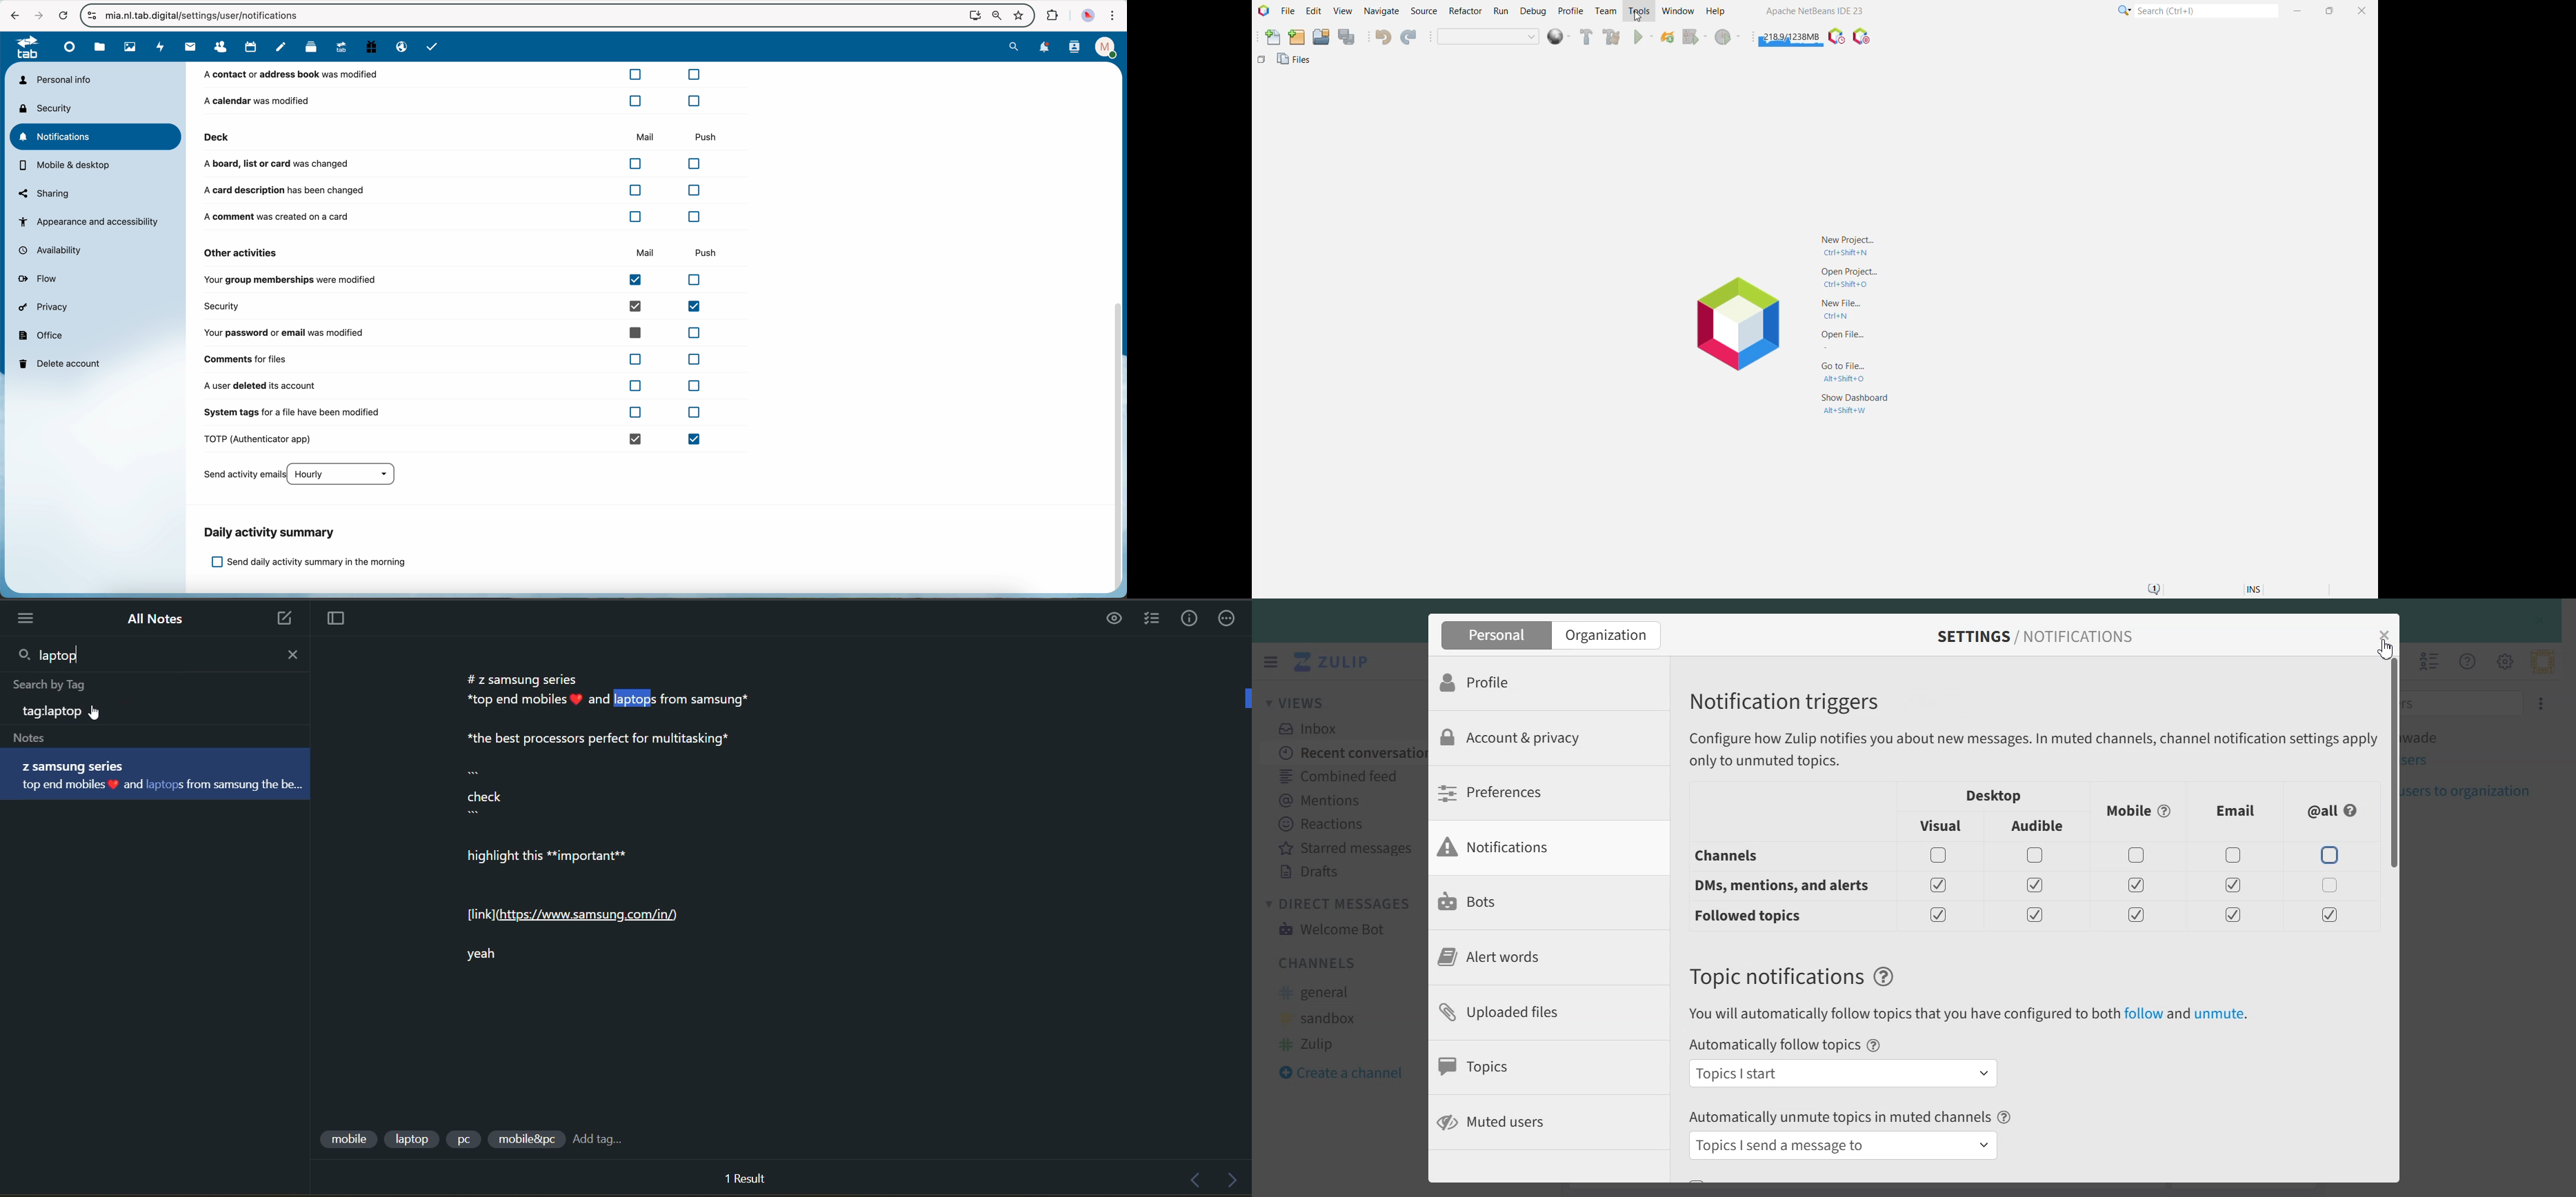 The image size is (2576, 1204). What do you see at coordinates (1968, 1014) in the screenshot?
I see `You will automatically follow topics that you have configured to both follow and unmute.` at bounding box center [1968, 1014].